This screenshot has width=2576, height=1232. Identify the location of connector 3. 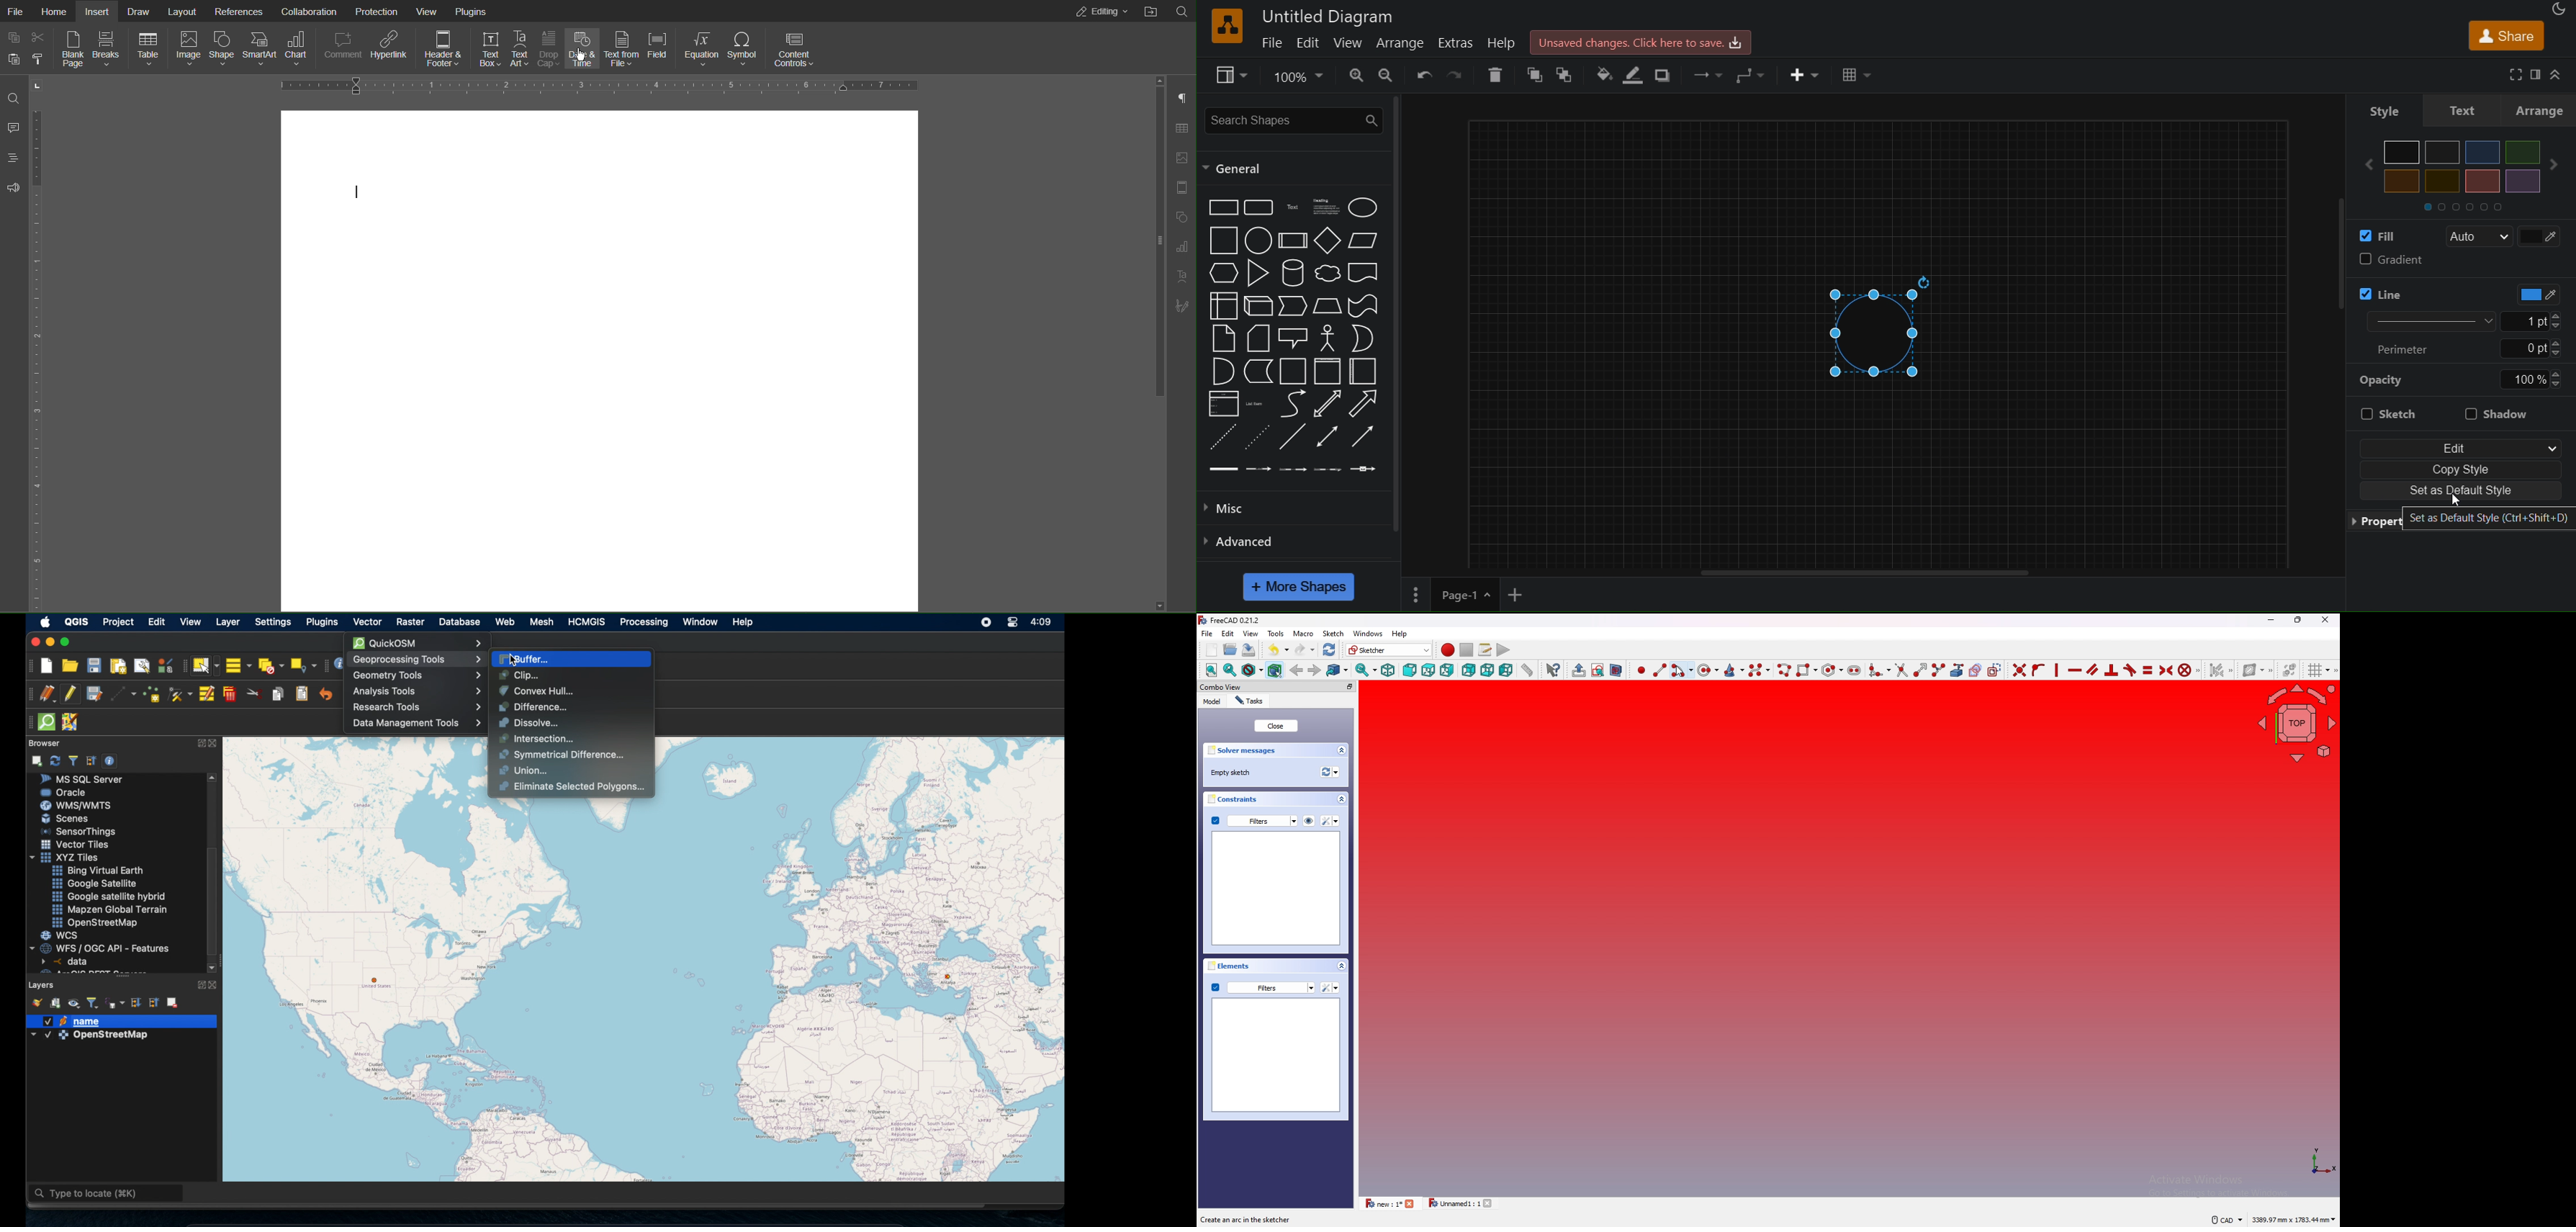
(1291, 468).